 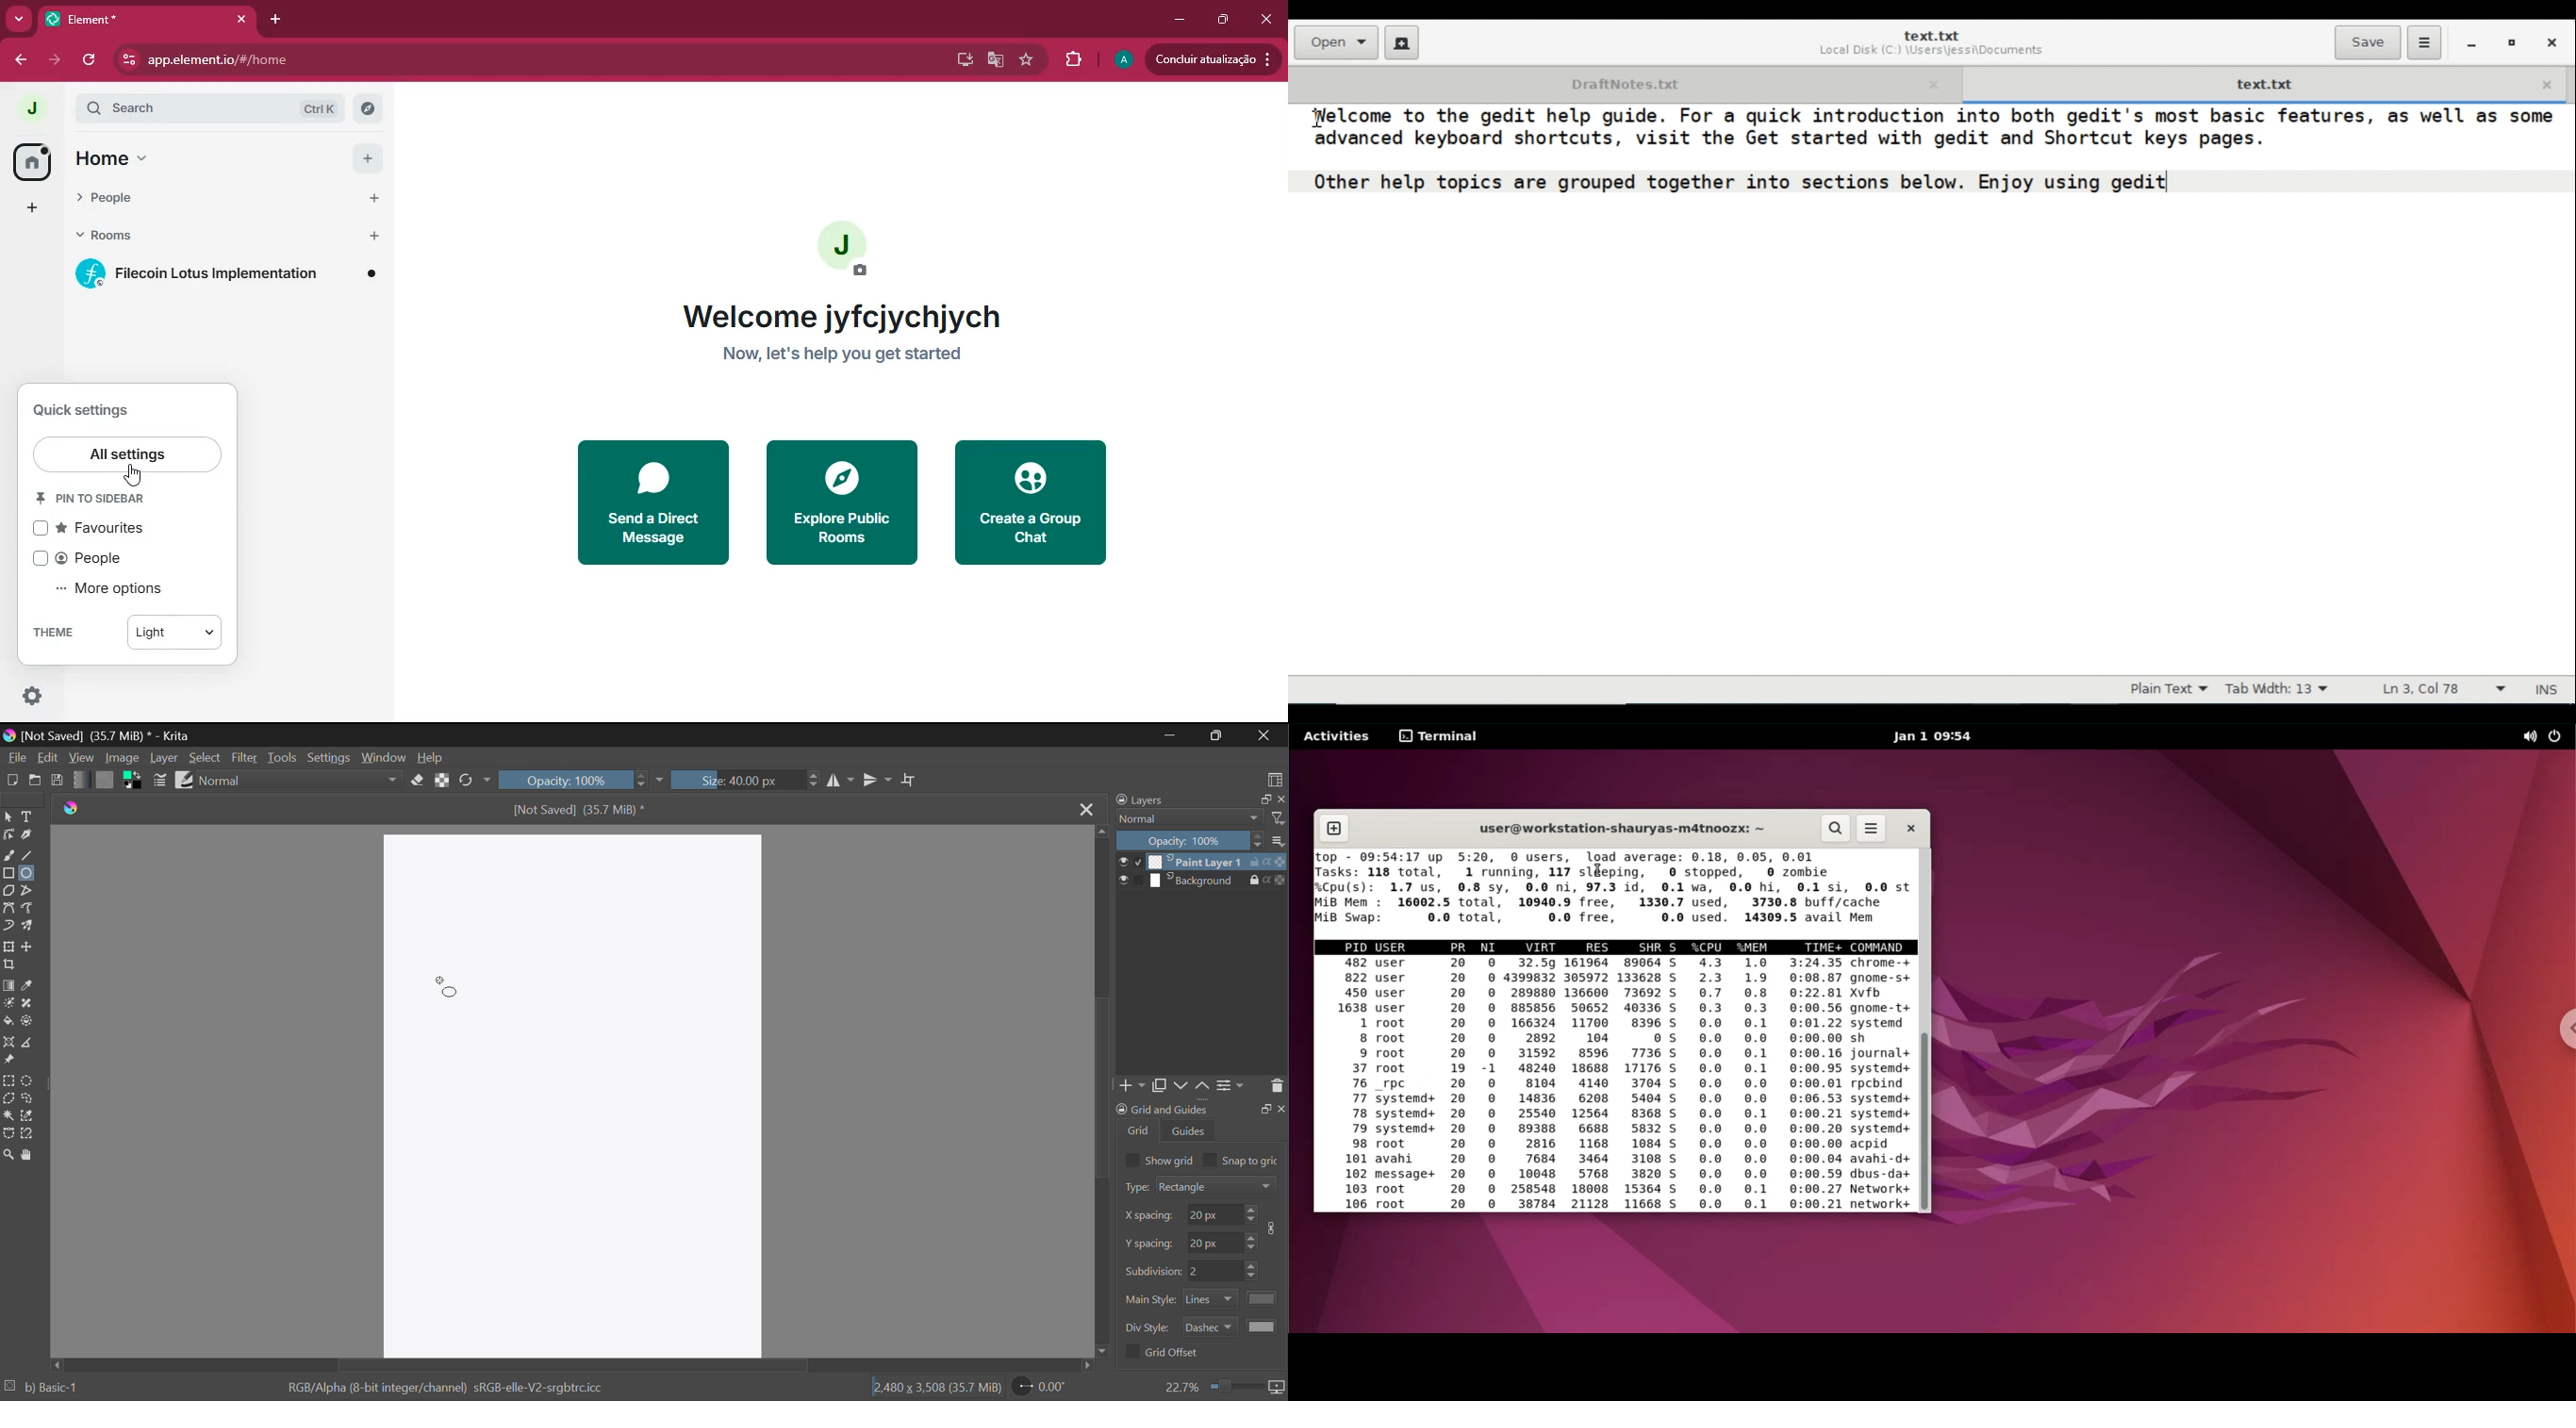 What do you see at coordinates (1219, 735) in the screenshot?
I see `Minimize` at bounding box center [1219, 735].